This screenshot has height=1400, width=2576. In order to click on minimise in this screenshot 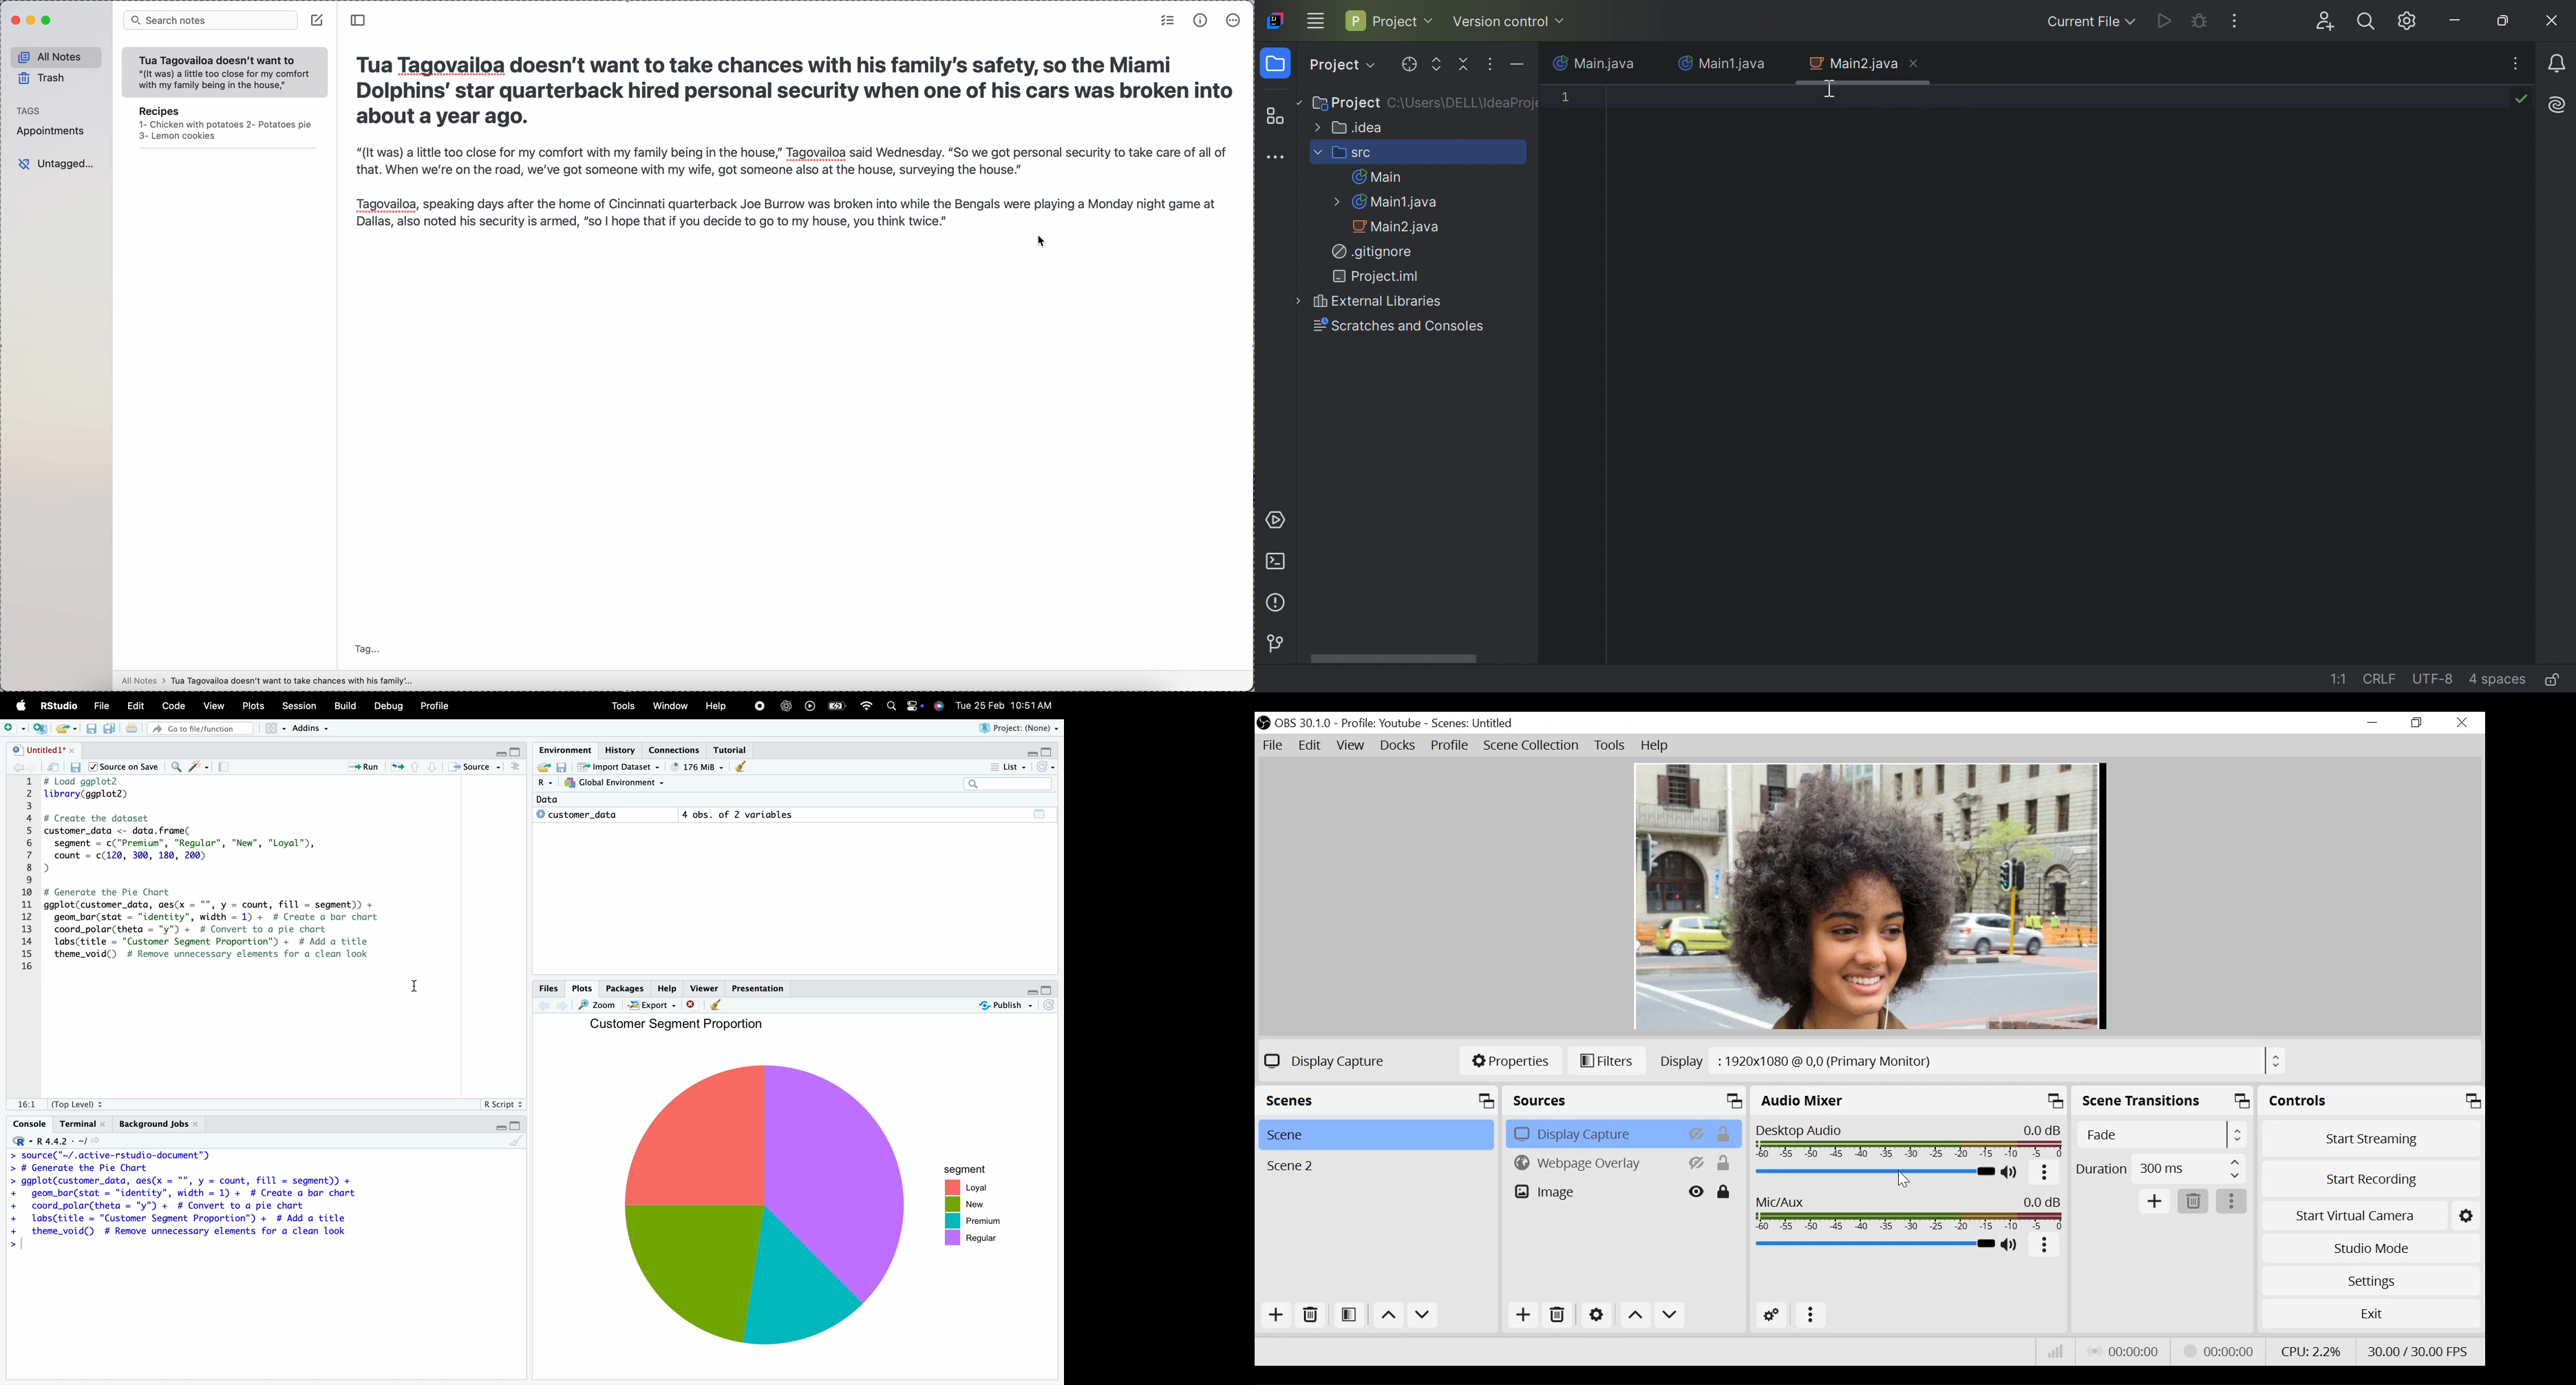, I will do `click(1030, 992)`.